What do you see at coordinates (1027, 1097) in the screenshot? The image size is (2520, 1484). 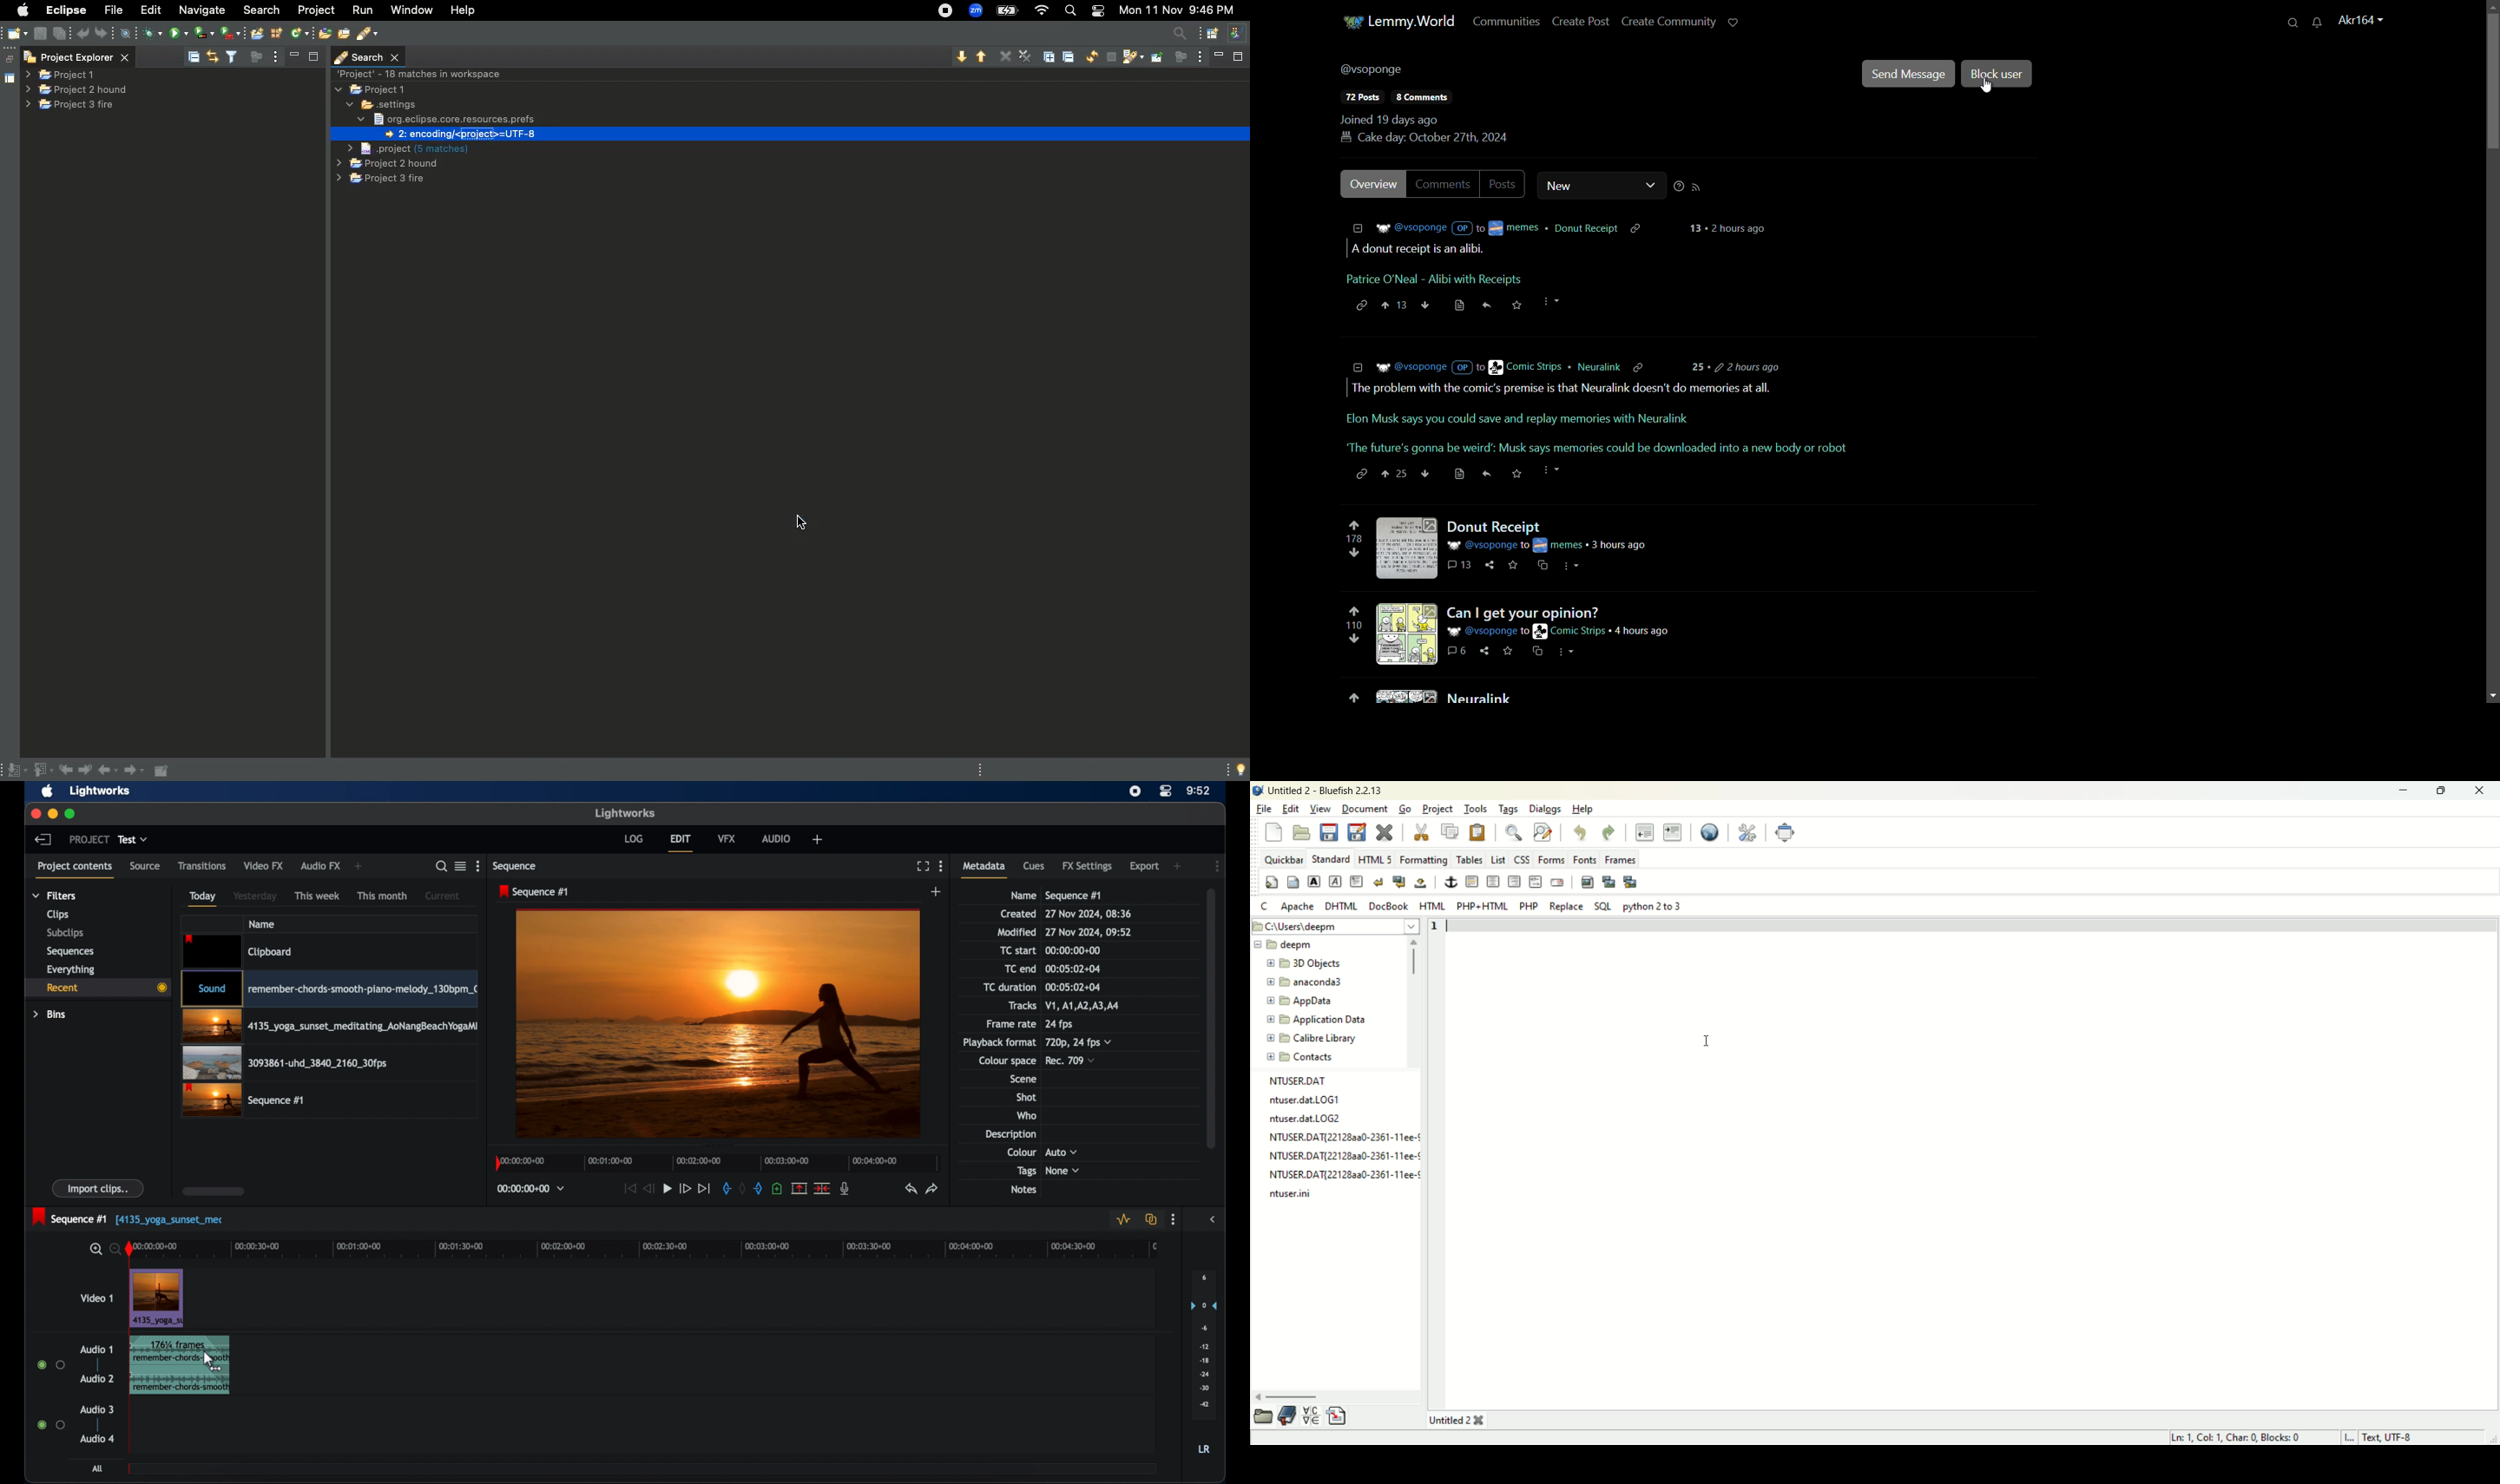 I see `shot` at bounding box center [1027, 1097].